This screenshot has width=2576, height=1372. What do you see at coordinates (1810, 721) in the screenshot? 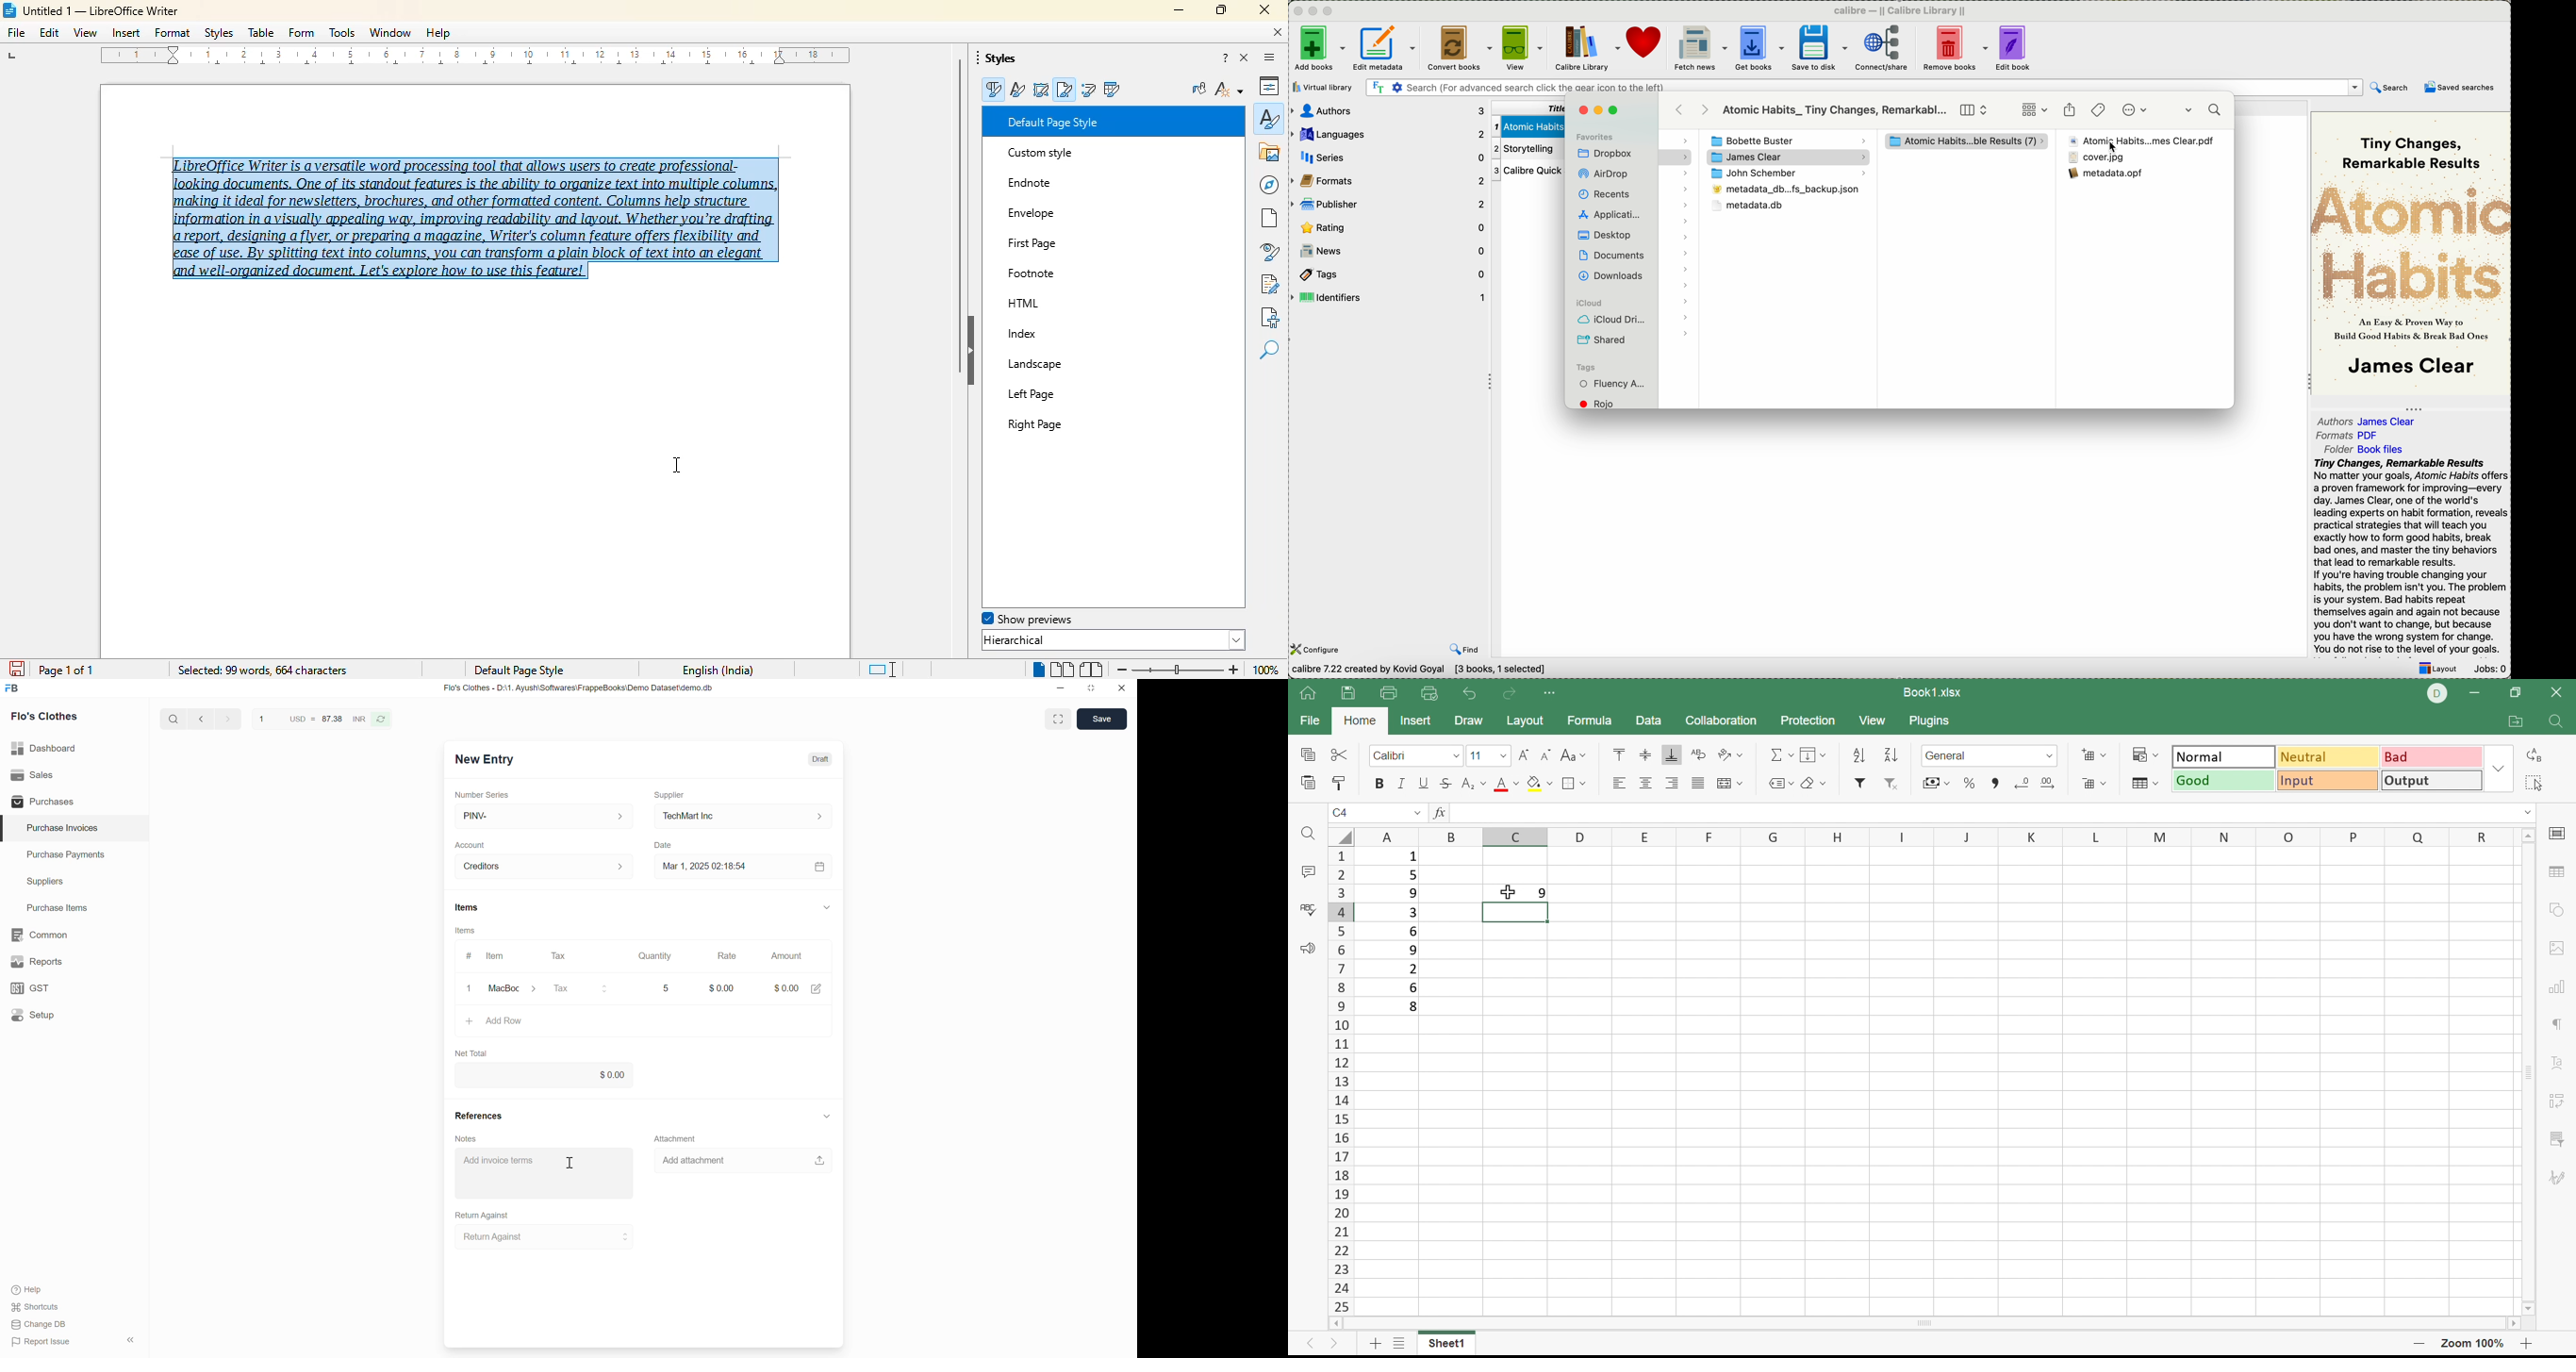
I see `Protection` at bounding box center [1810, 721].